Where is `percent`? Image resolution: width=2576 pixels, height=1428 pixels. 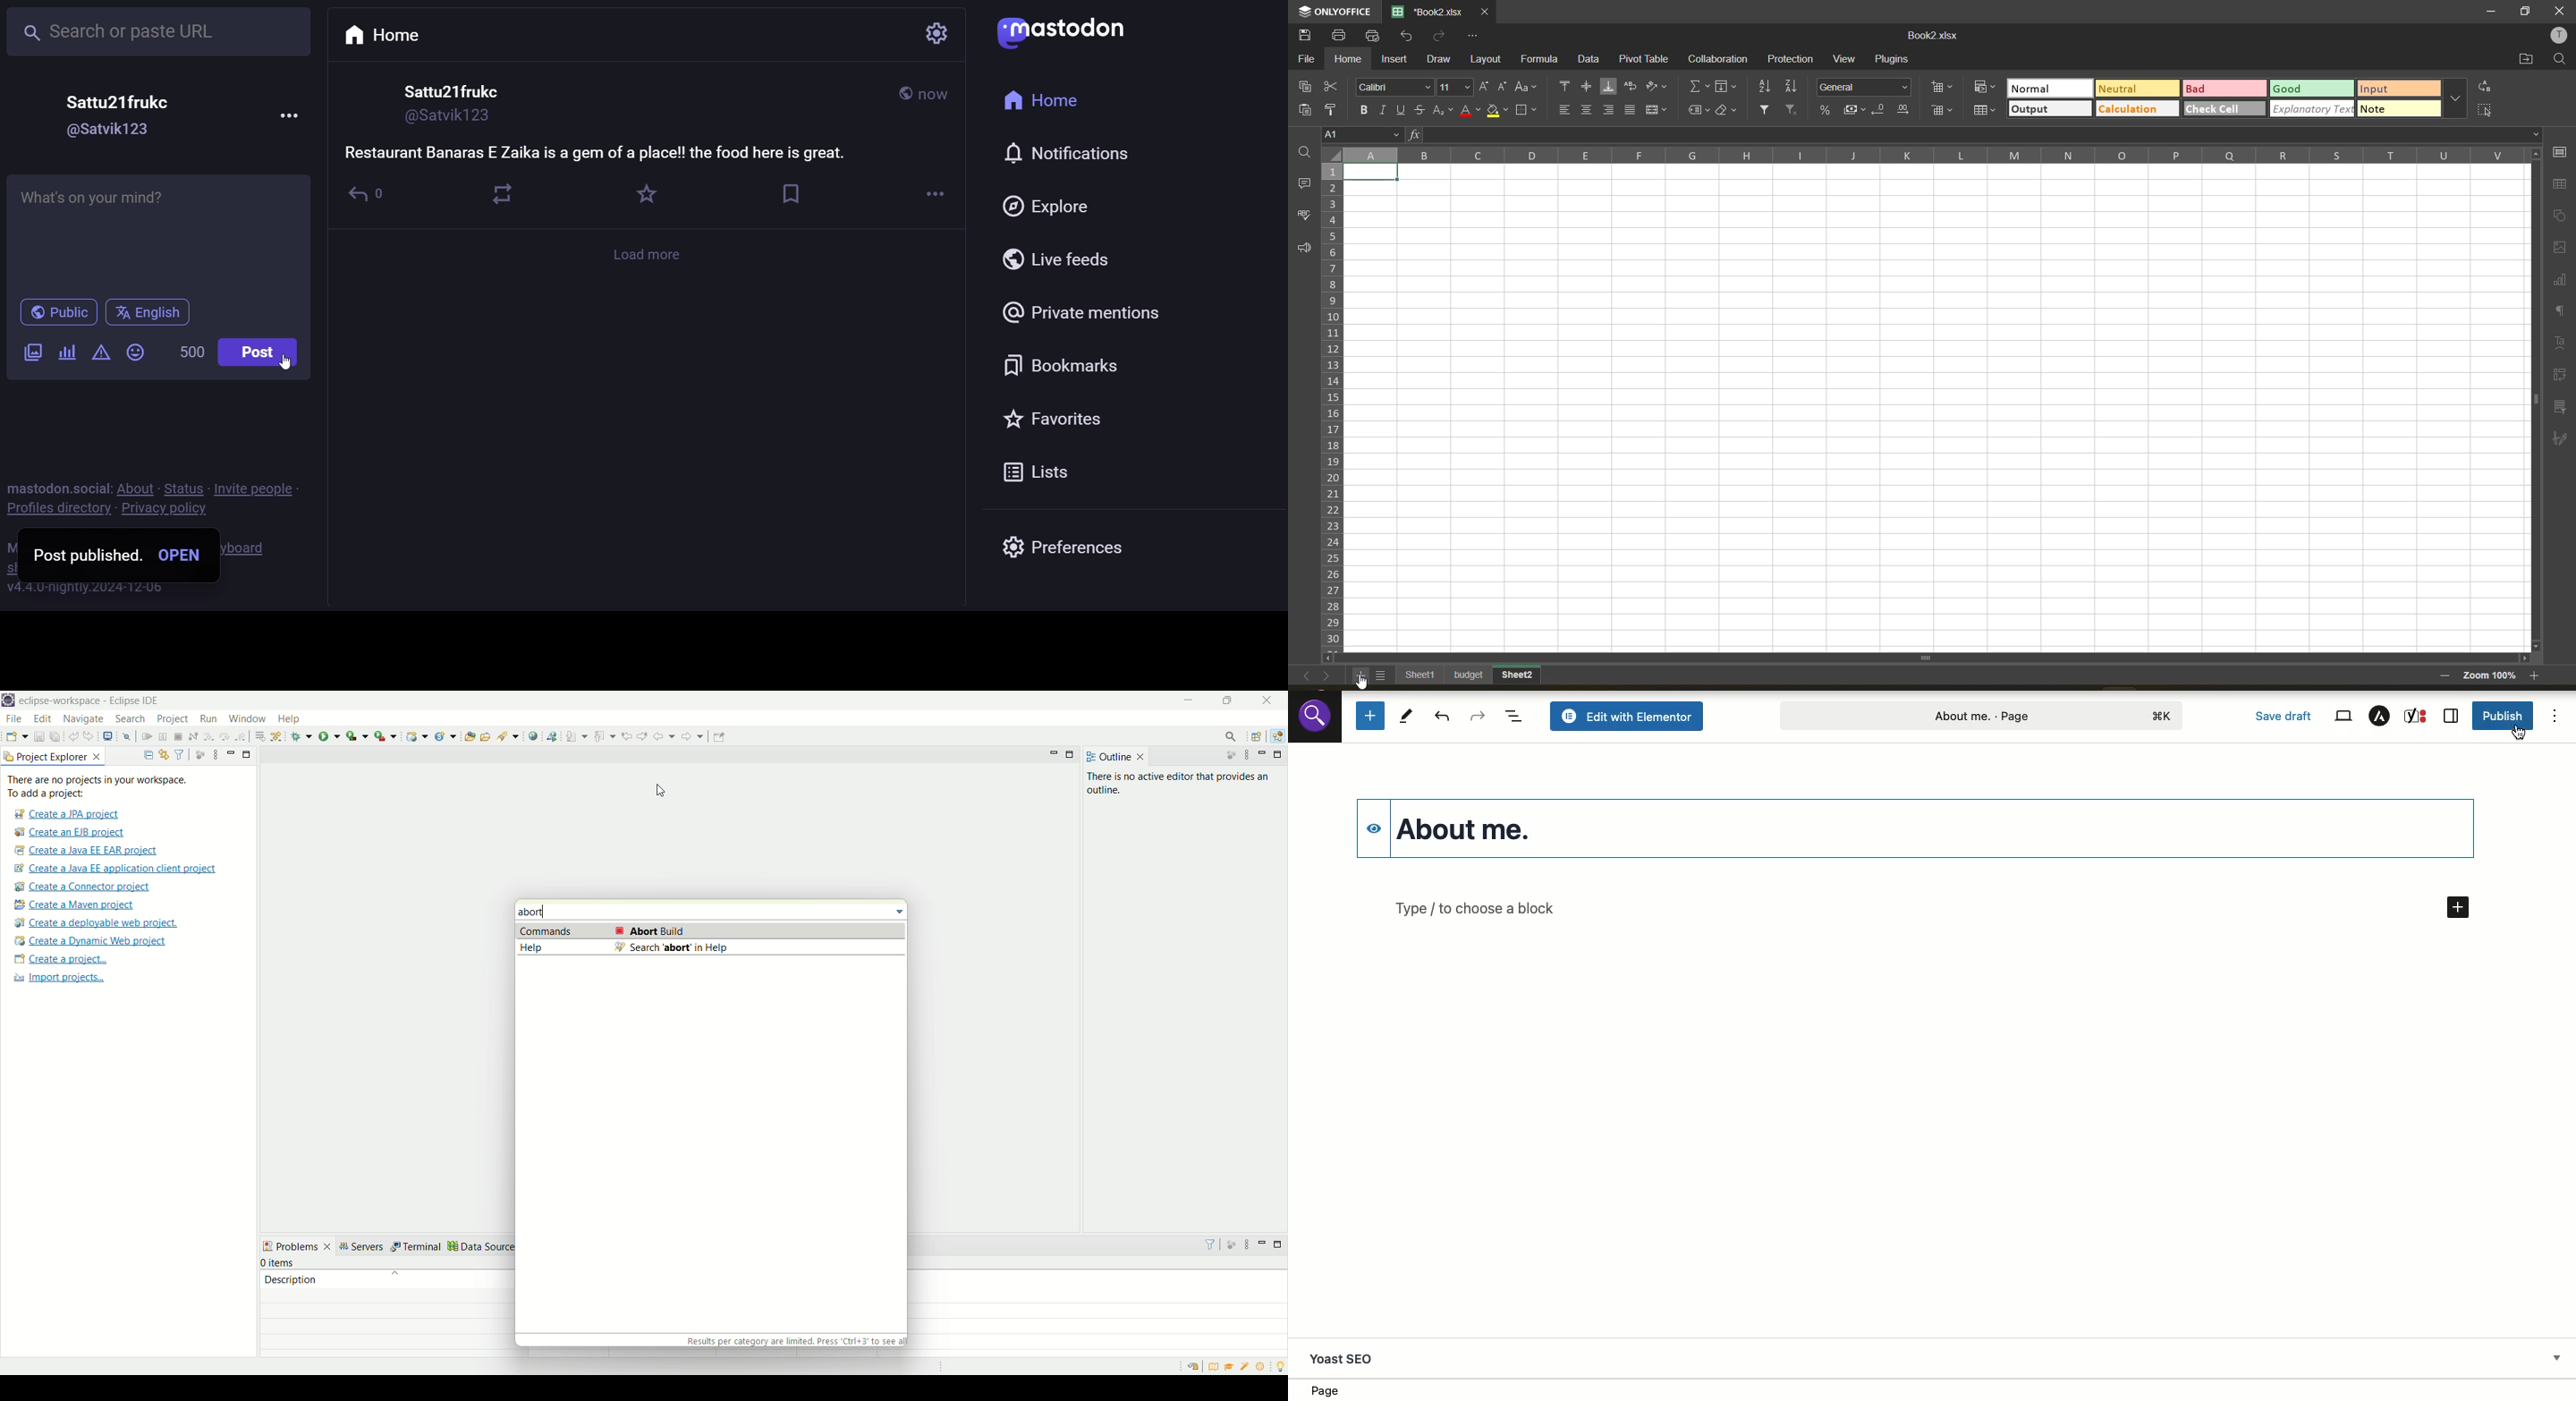 percent is located at coordinates (1825, 111).